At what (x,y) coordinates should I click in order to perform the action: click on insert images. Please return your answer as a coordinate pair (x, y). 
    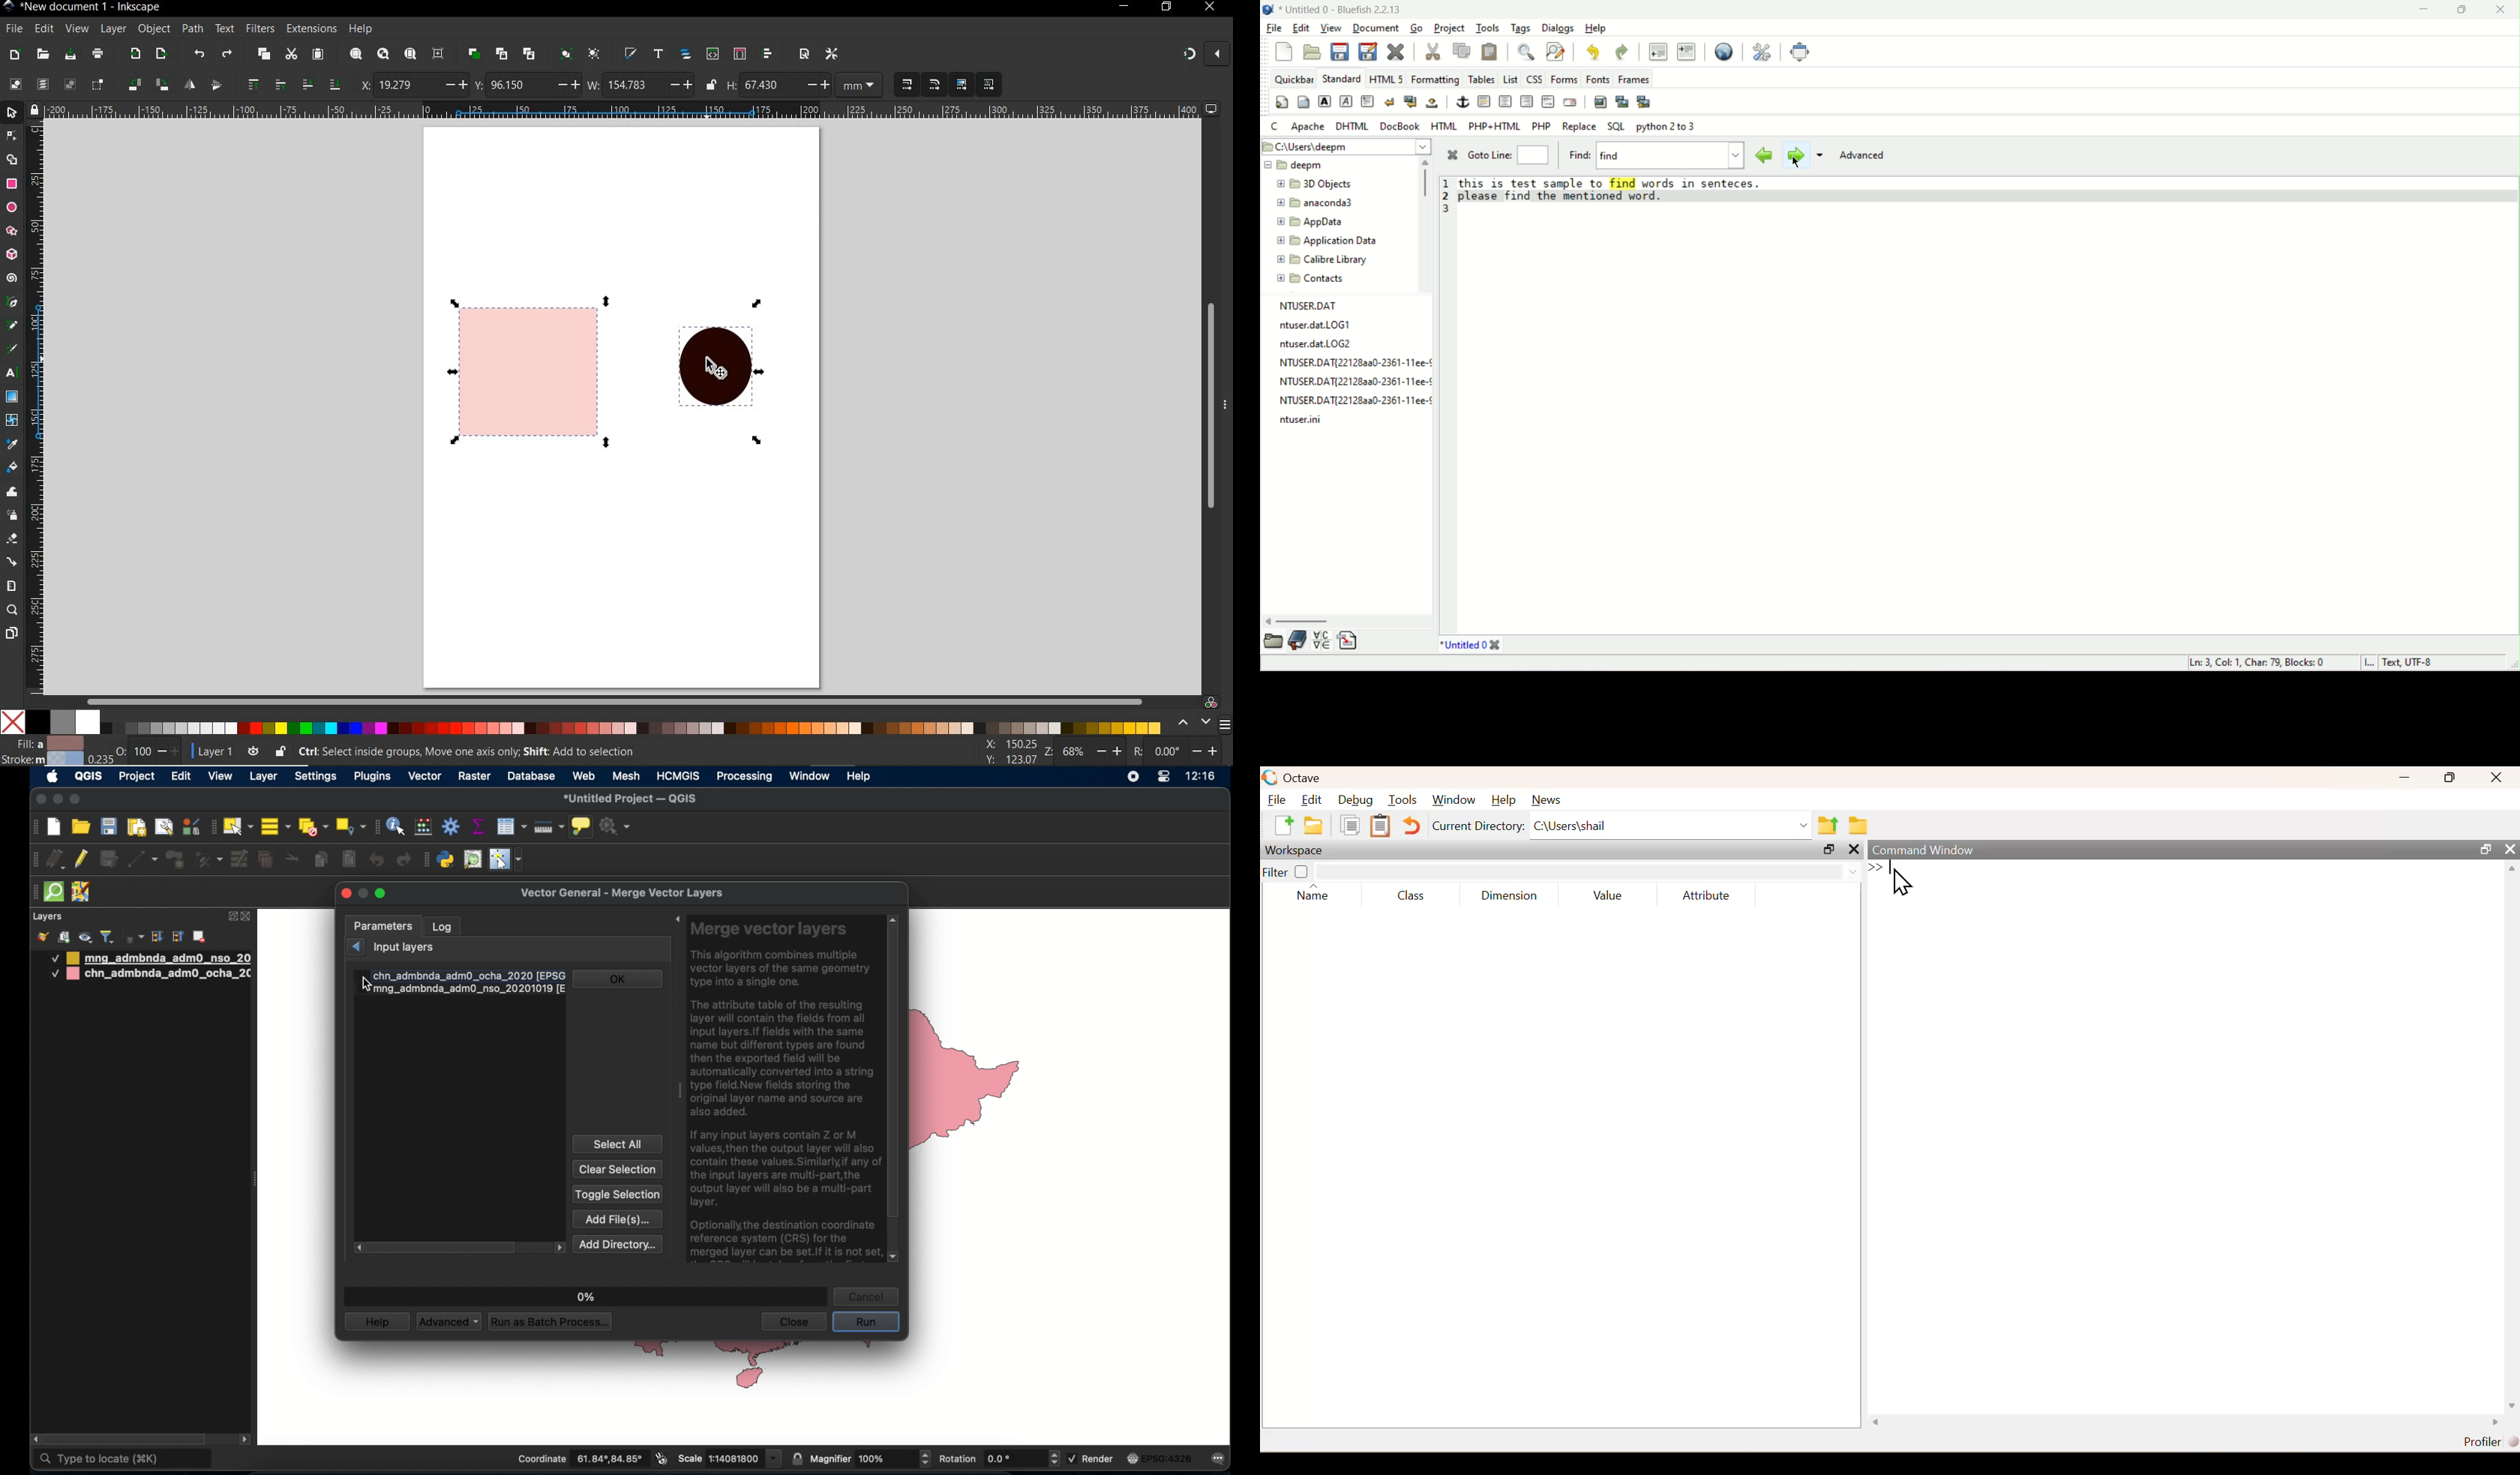
    Looking at the image, I should click on (1602, 101).